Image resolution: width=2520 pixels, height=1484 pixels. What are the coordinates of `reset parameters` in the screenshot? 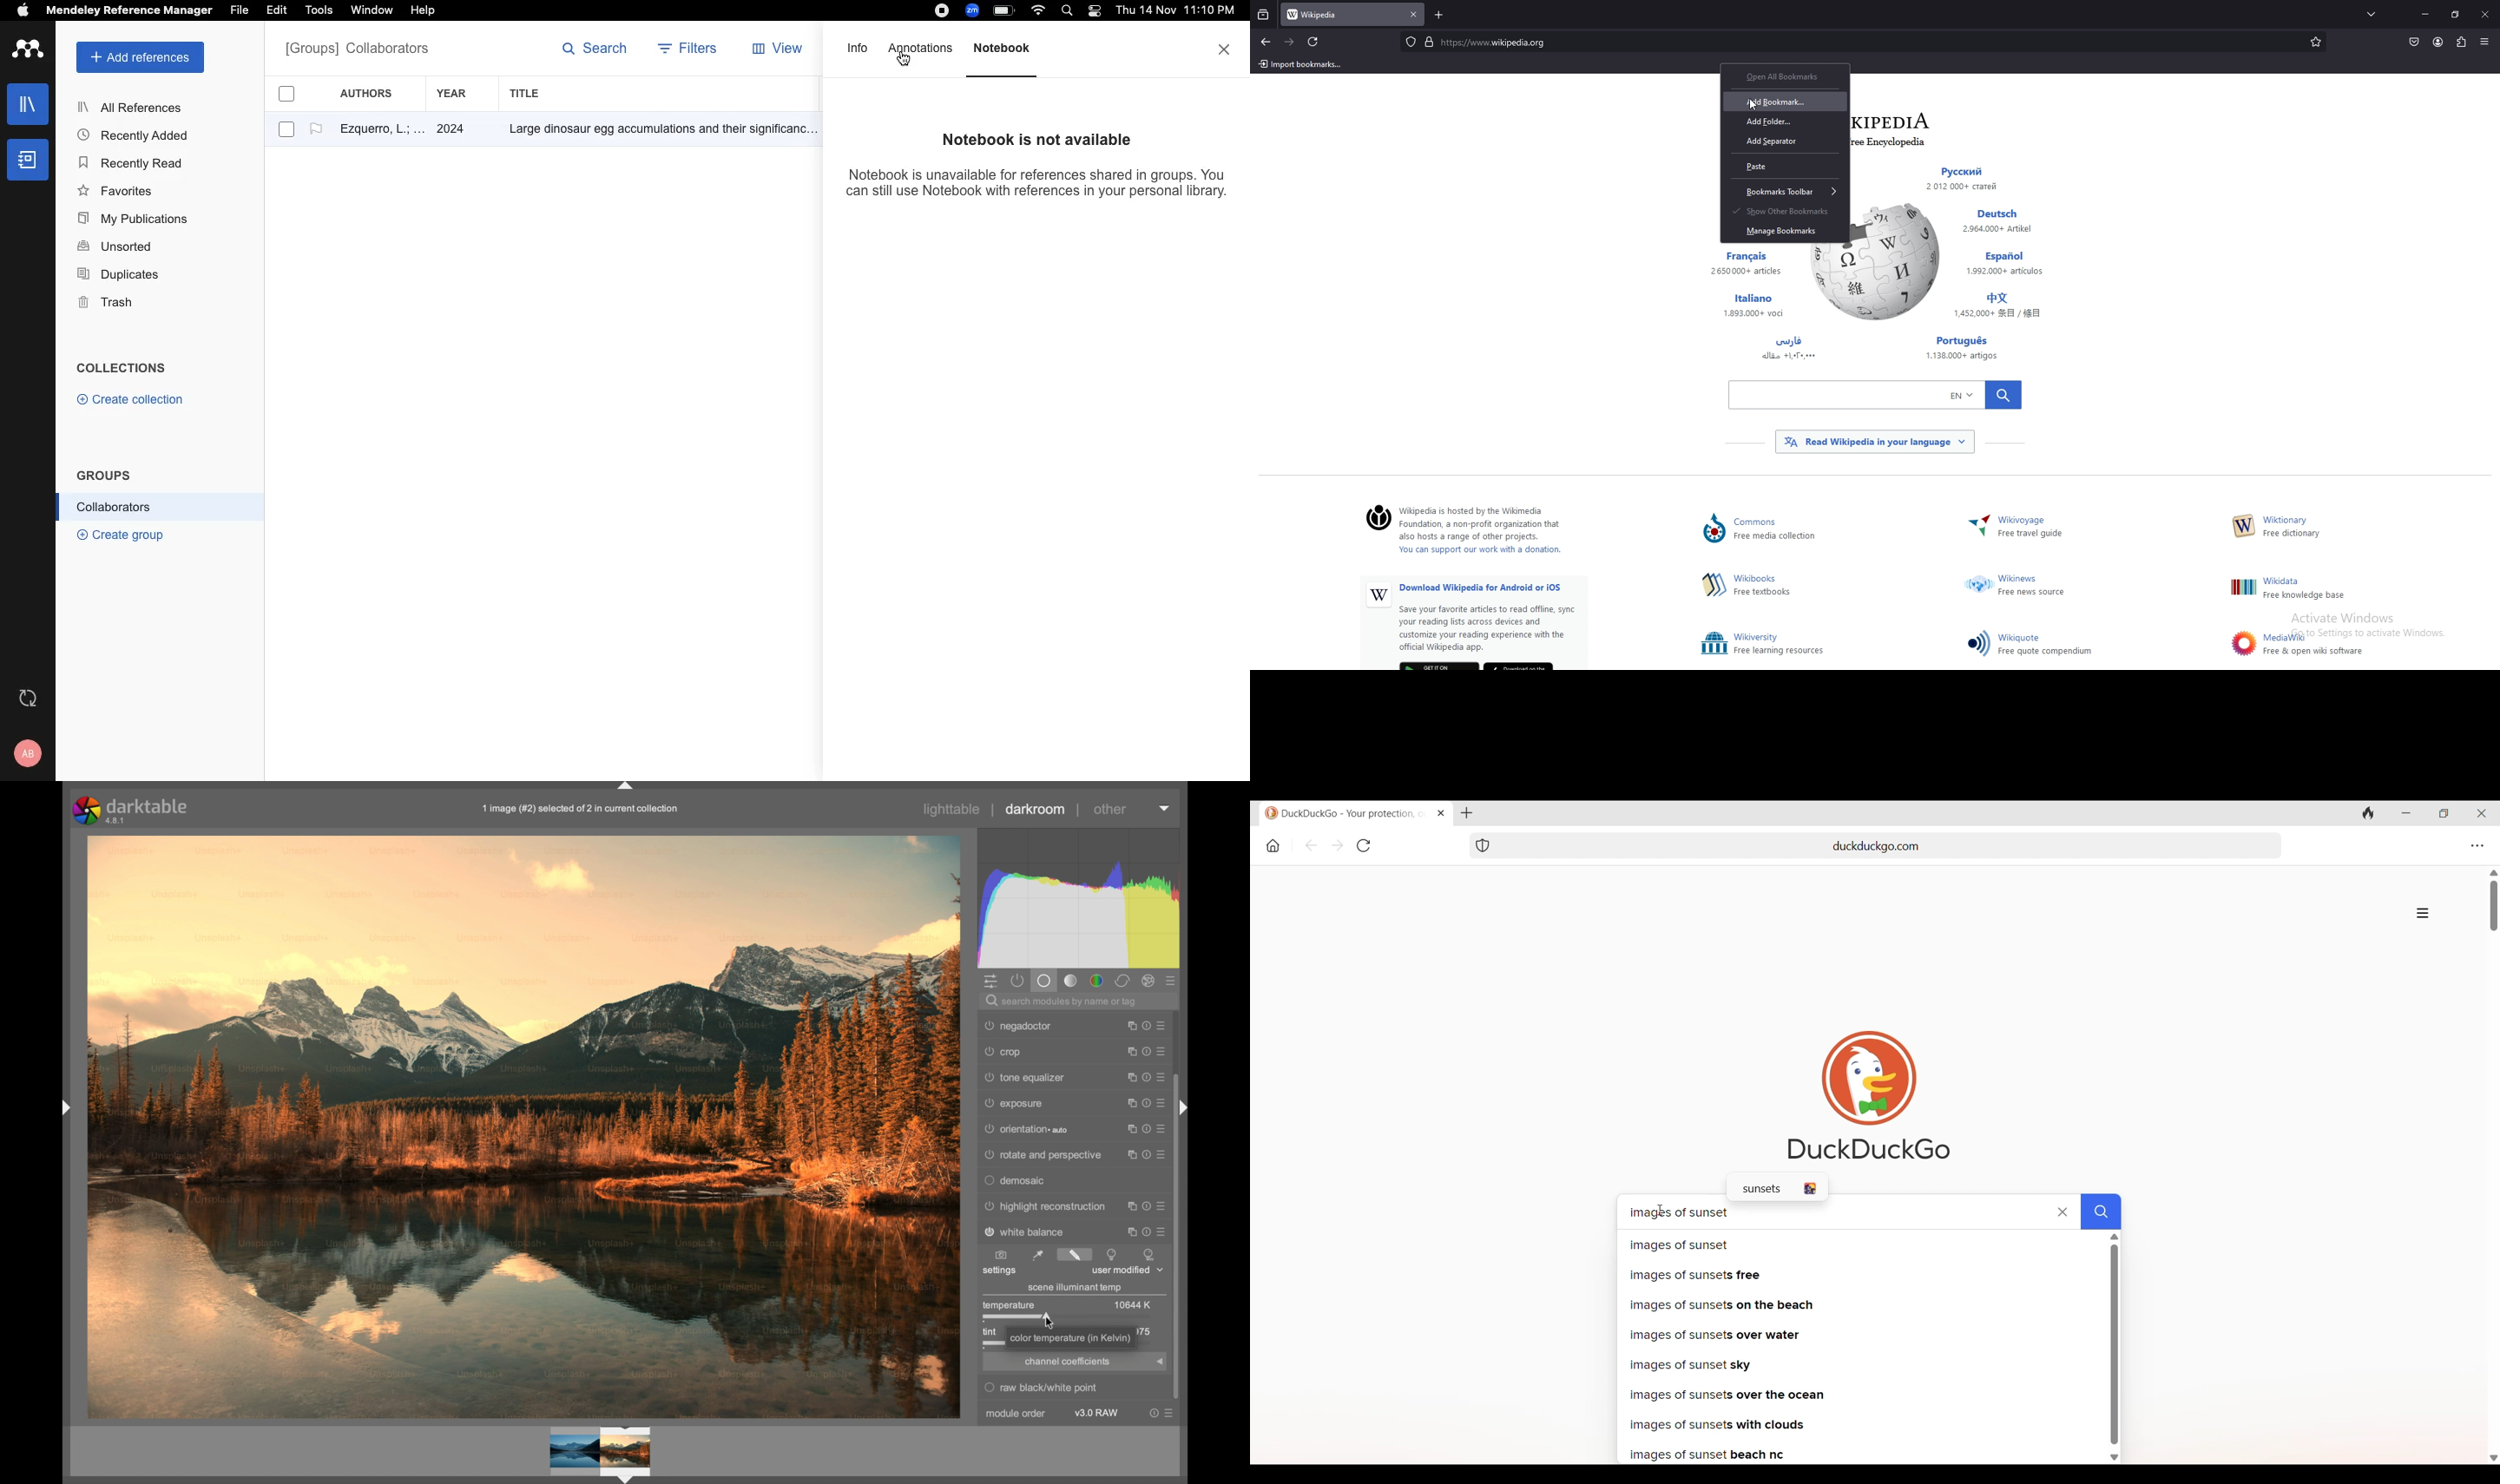 It's located at (1147, 1229).